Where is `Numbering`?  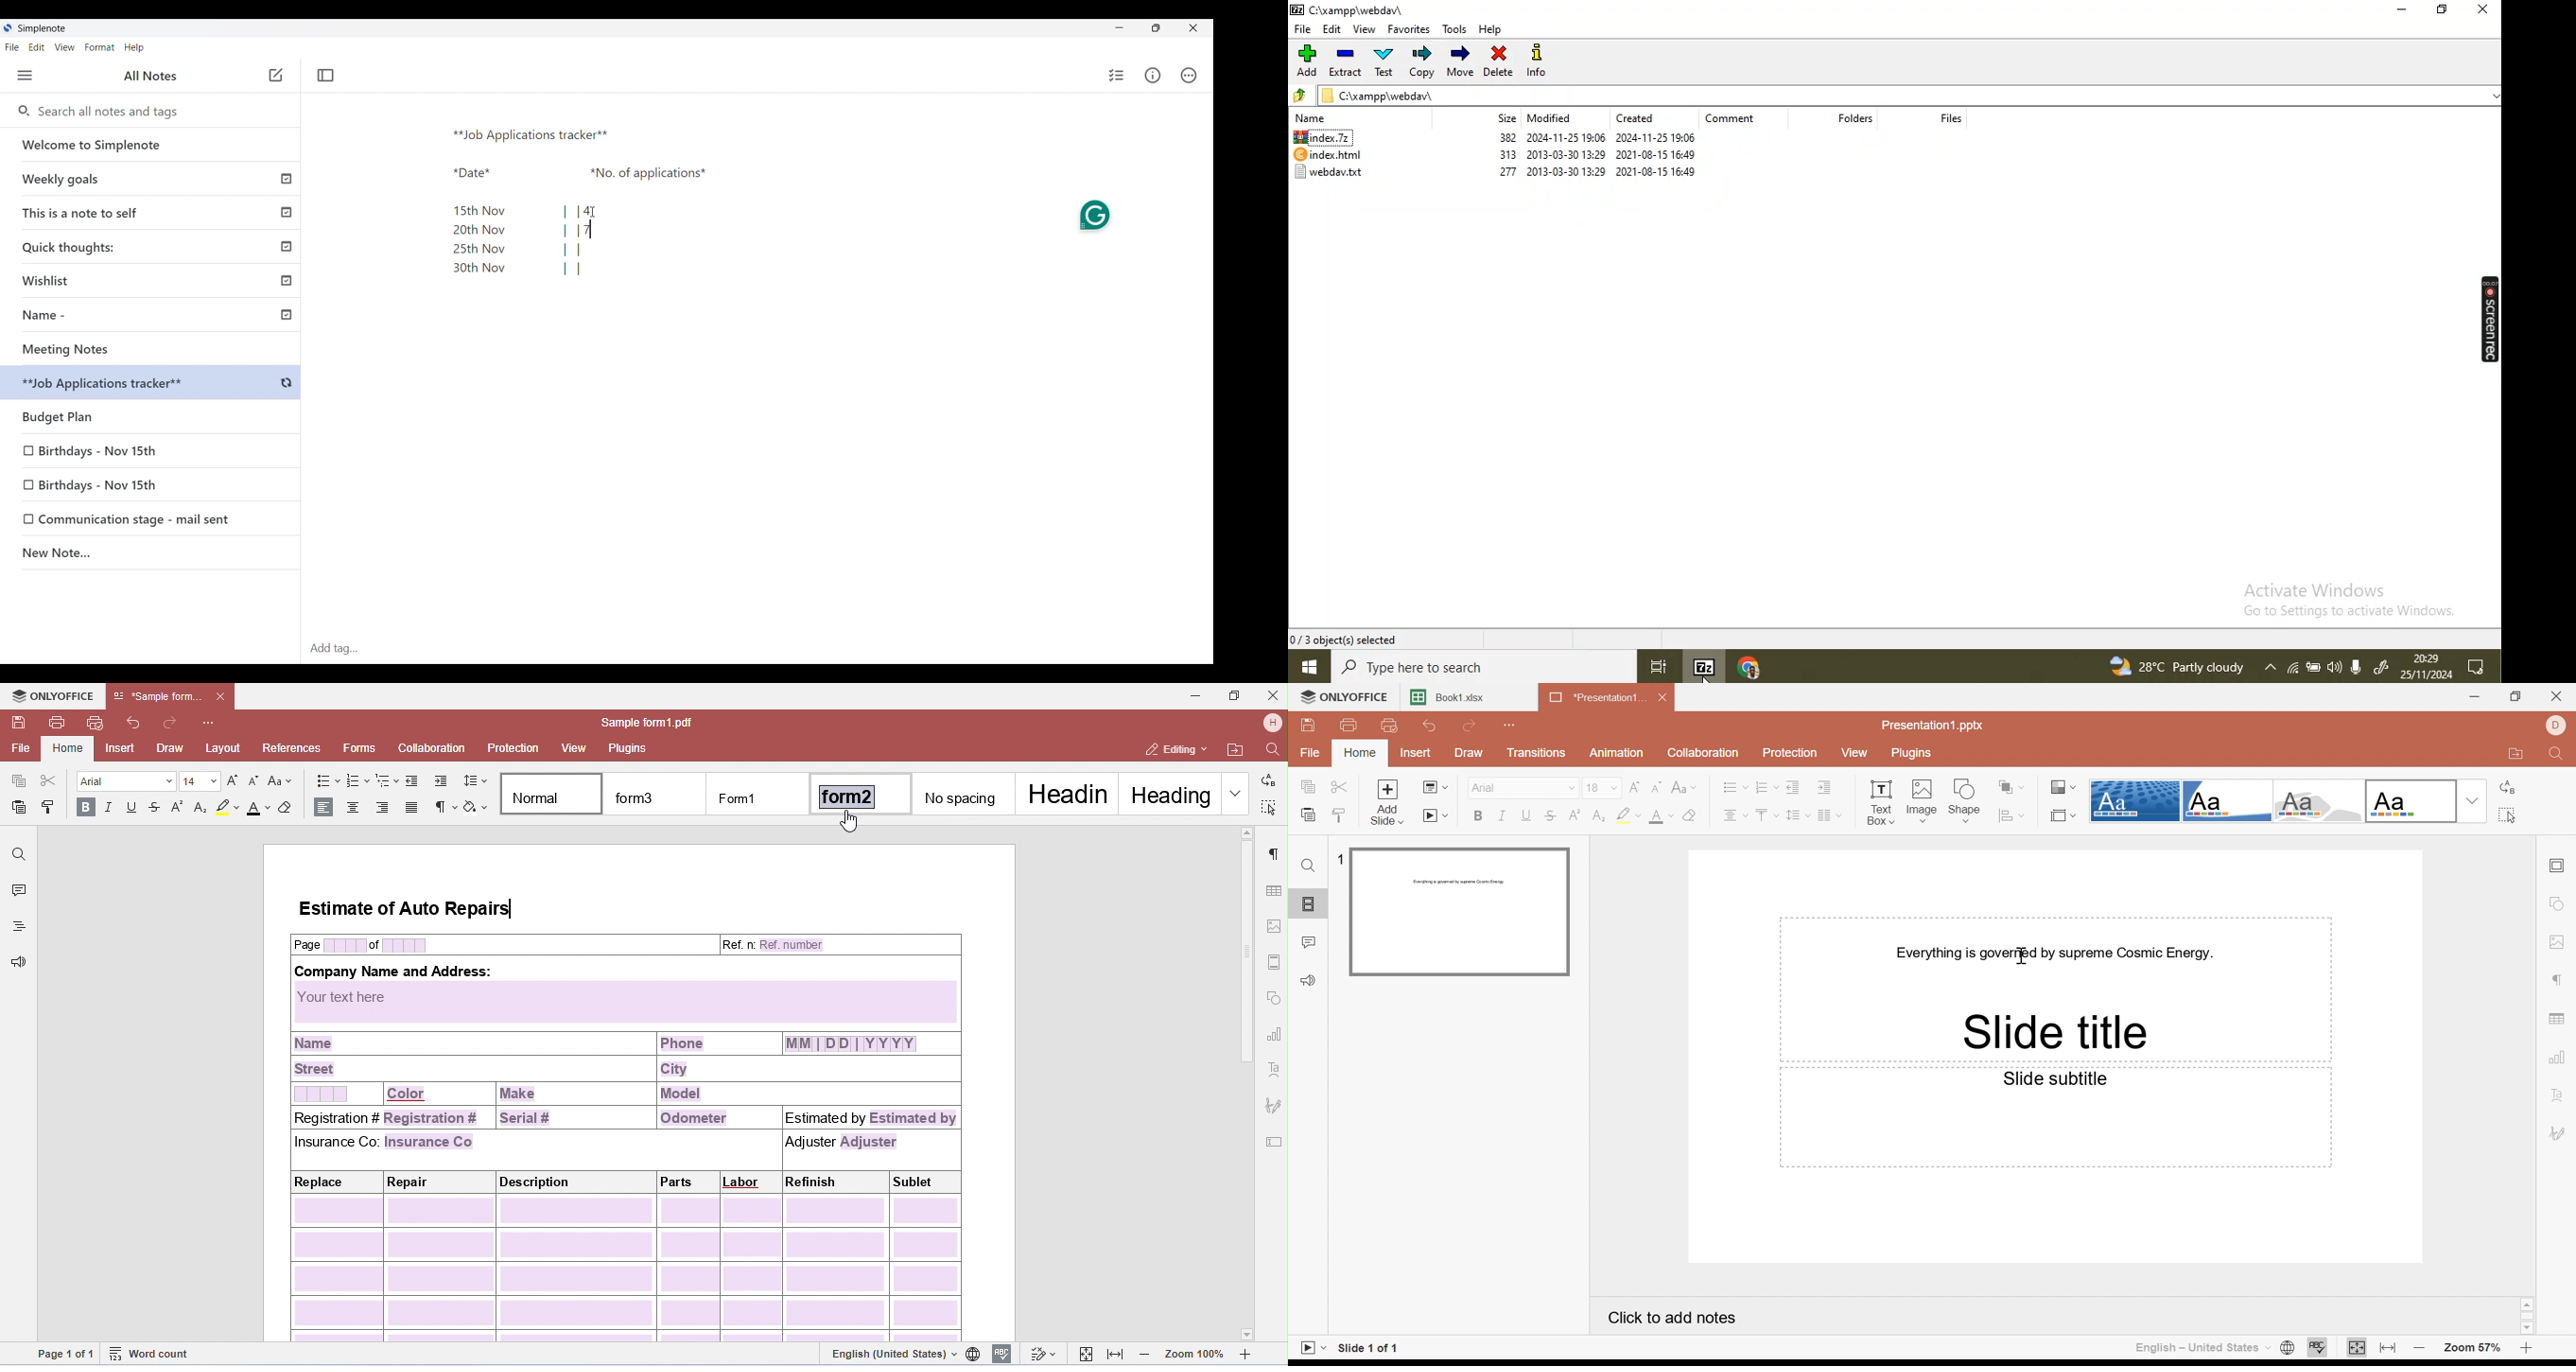 Numbering is located at coordinates (1766, 786).